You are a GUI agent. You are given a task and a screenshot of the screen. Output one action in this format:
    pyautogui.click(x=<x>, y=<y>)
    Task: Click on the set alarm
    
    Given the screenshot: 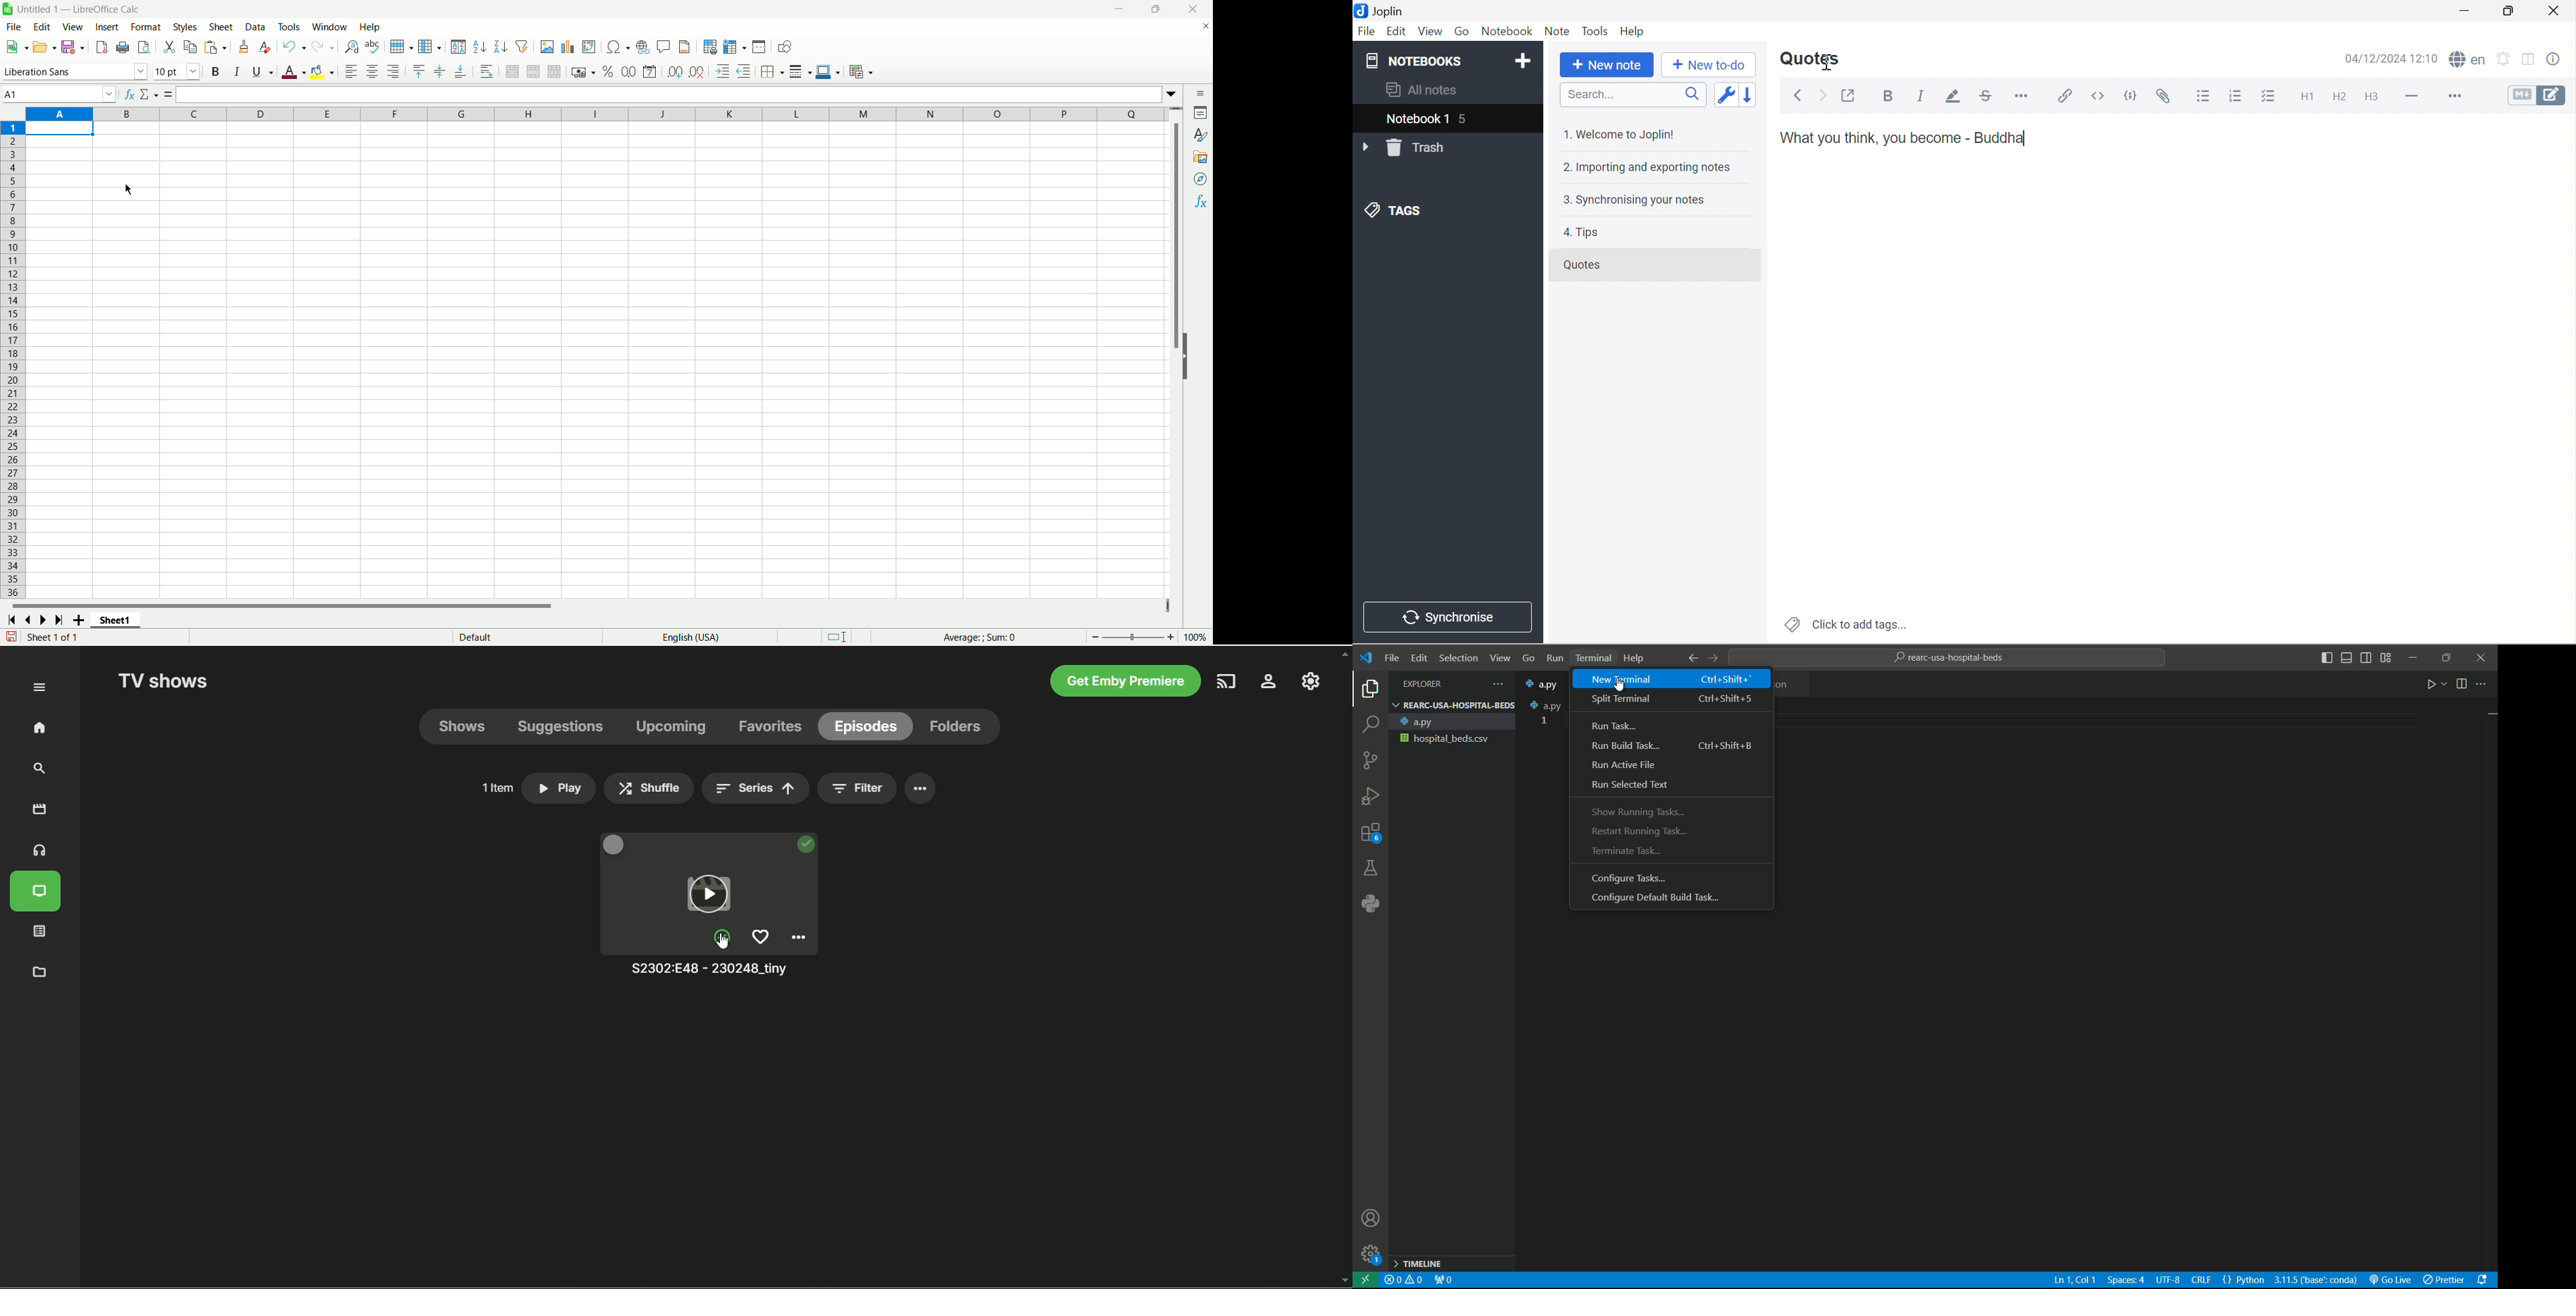 What is the action you would take?
    pyautogui.click(x=2504, y=57)
    